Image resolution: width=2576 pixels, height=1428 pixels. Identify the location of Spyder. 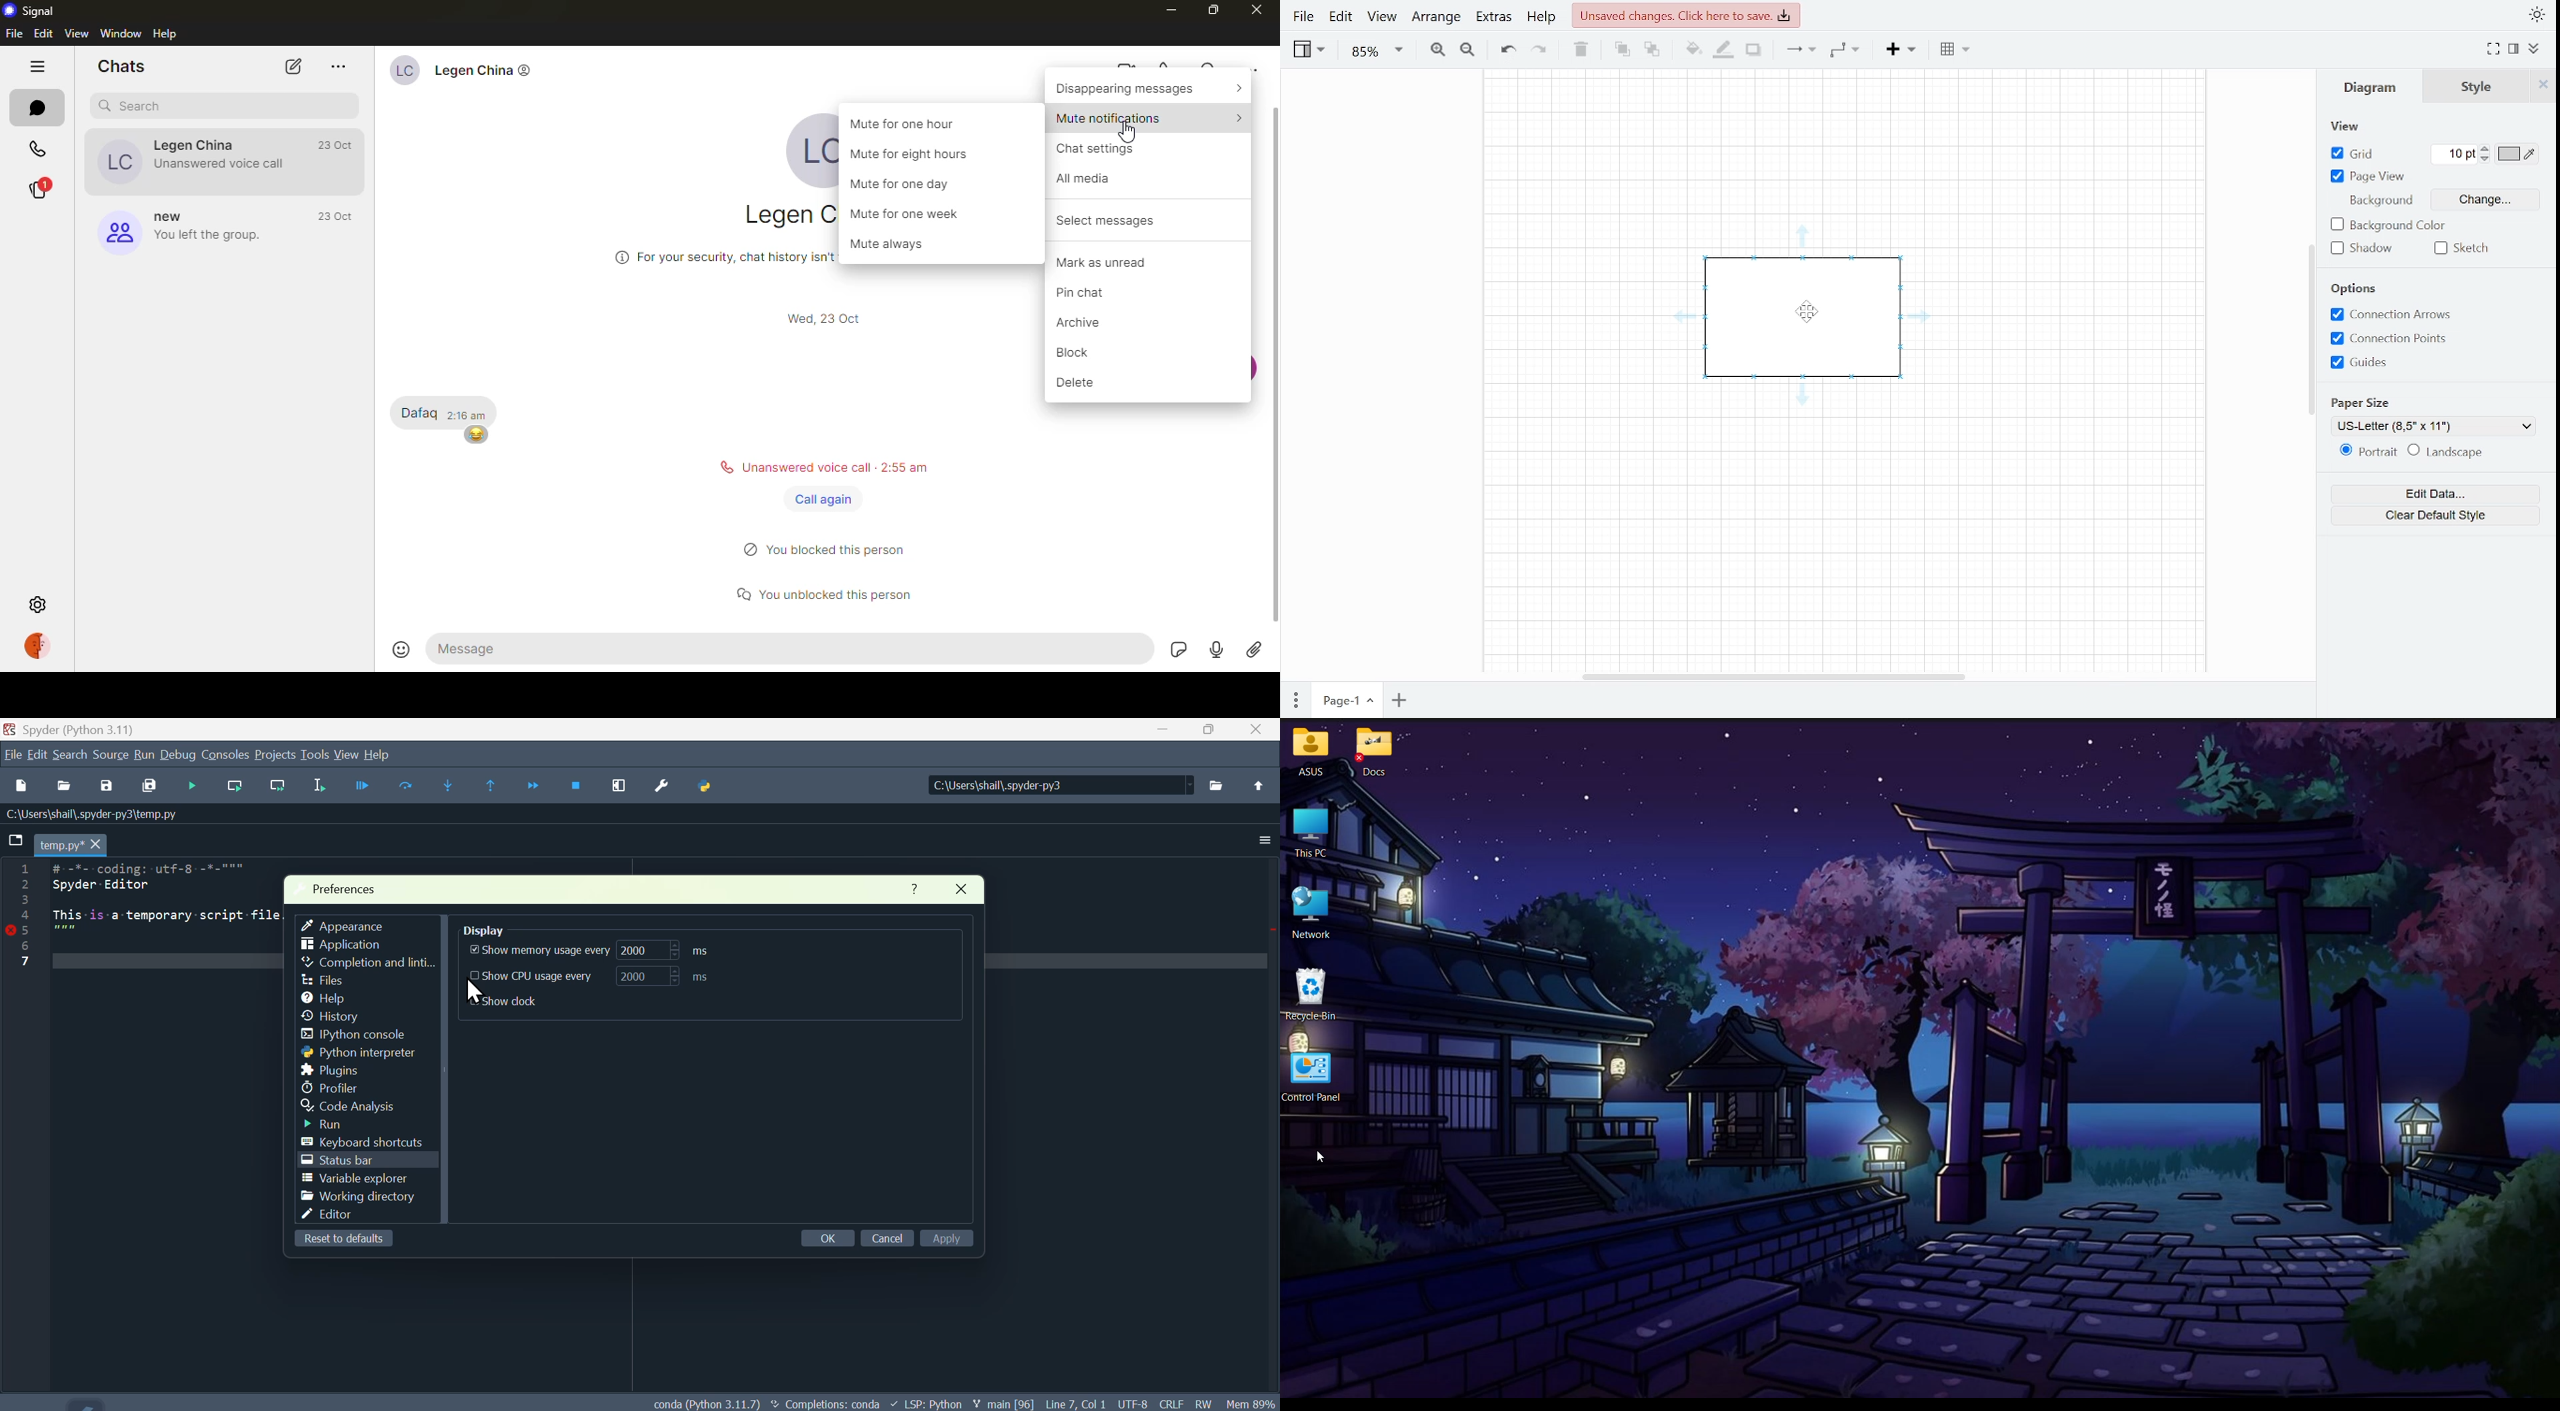
(85, 729).